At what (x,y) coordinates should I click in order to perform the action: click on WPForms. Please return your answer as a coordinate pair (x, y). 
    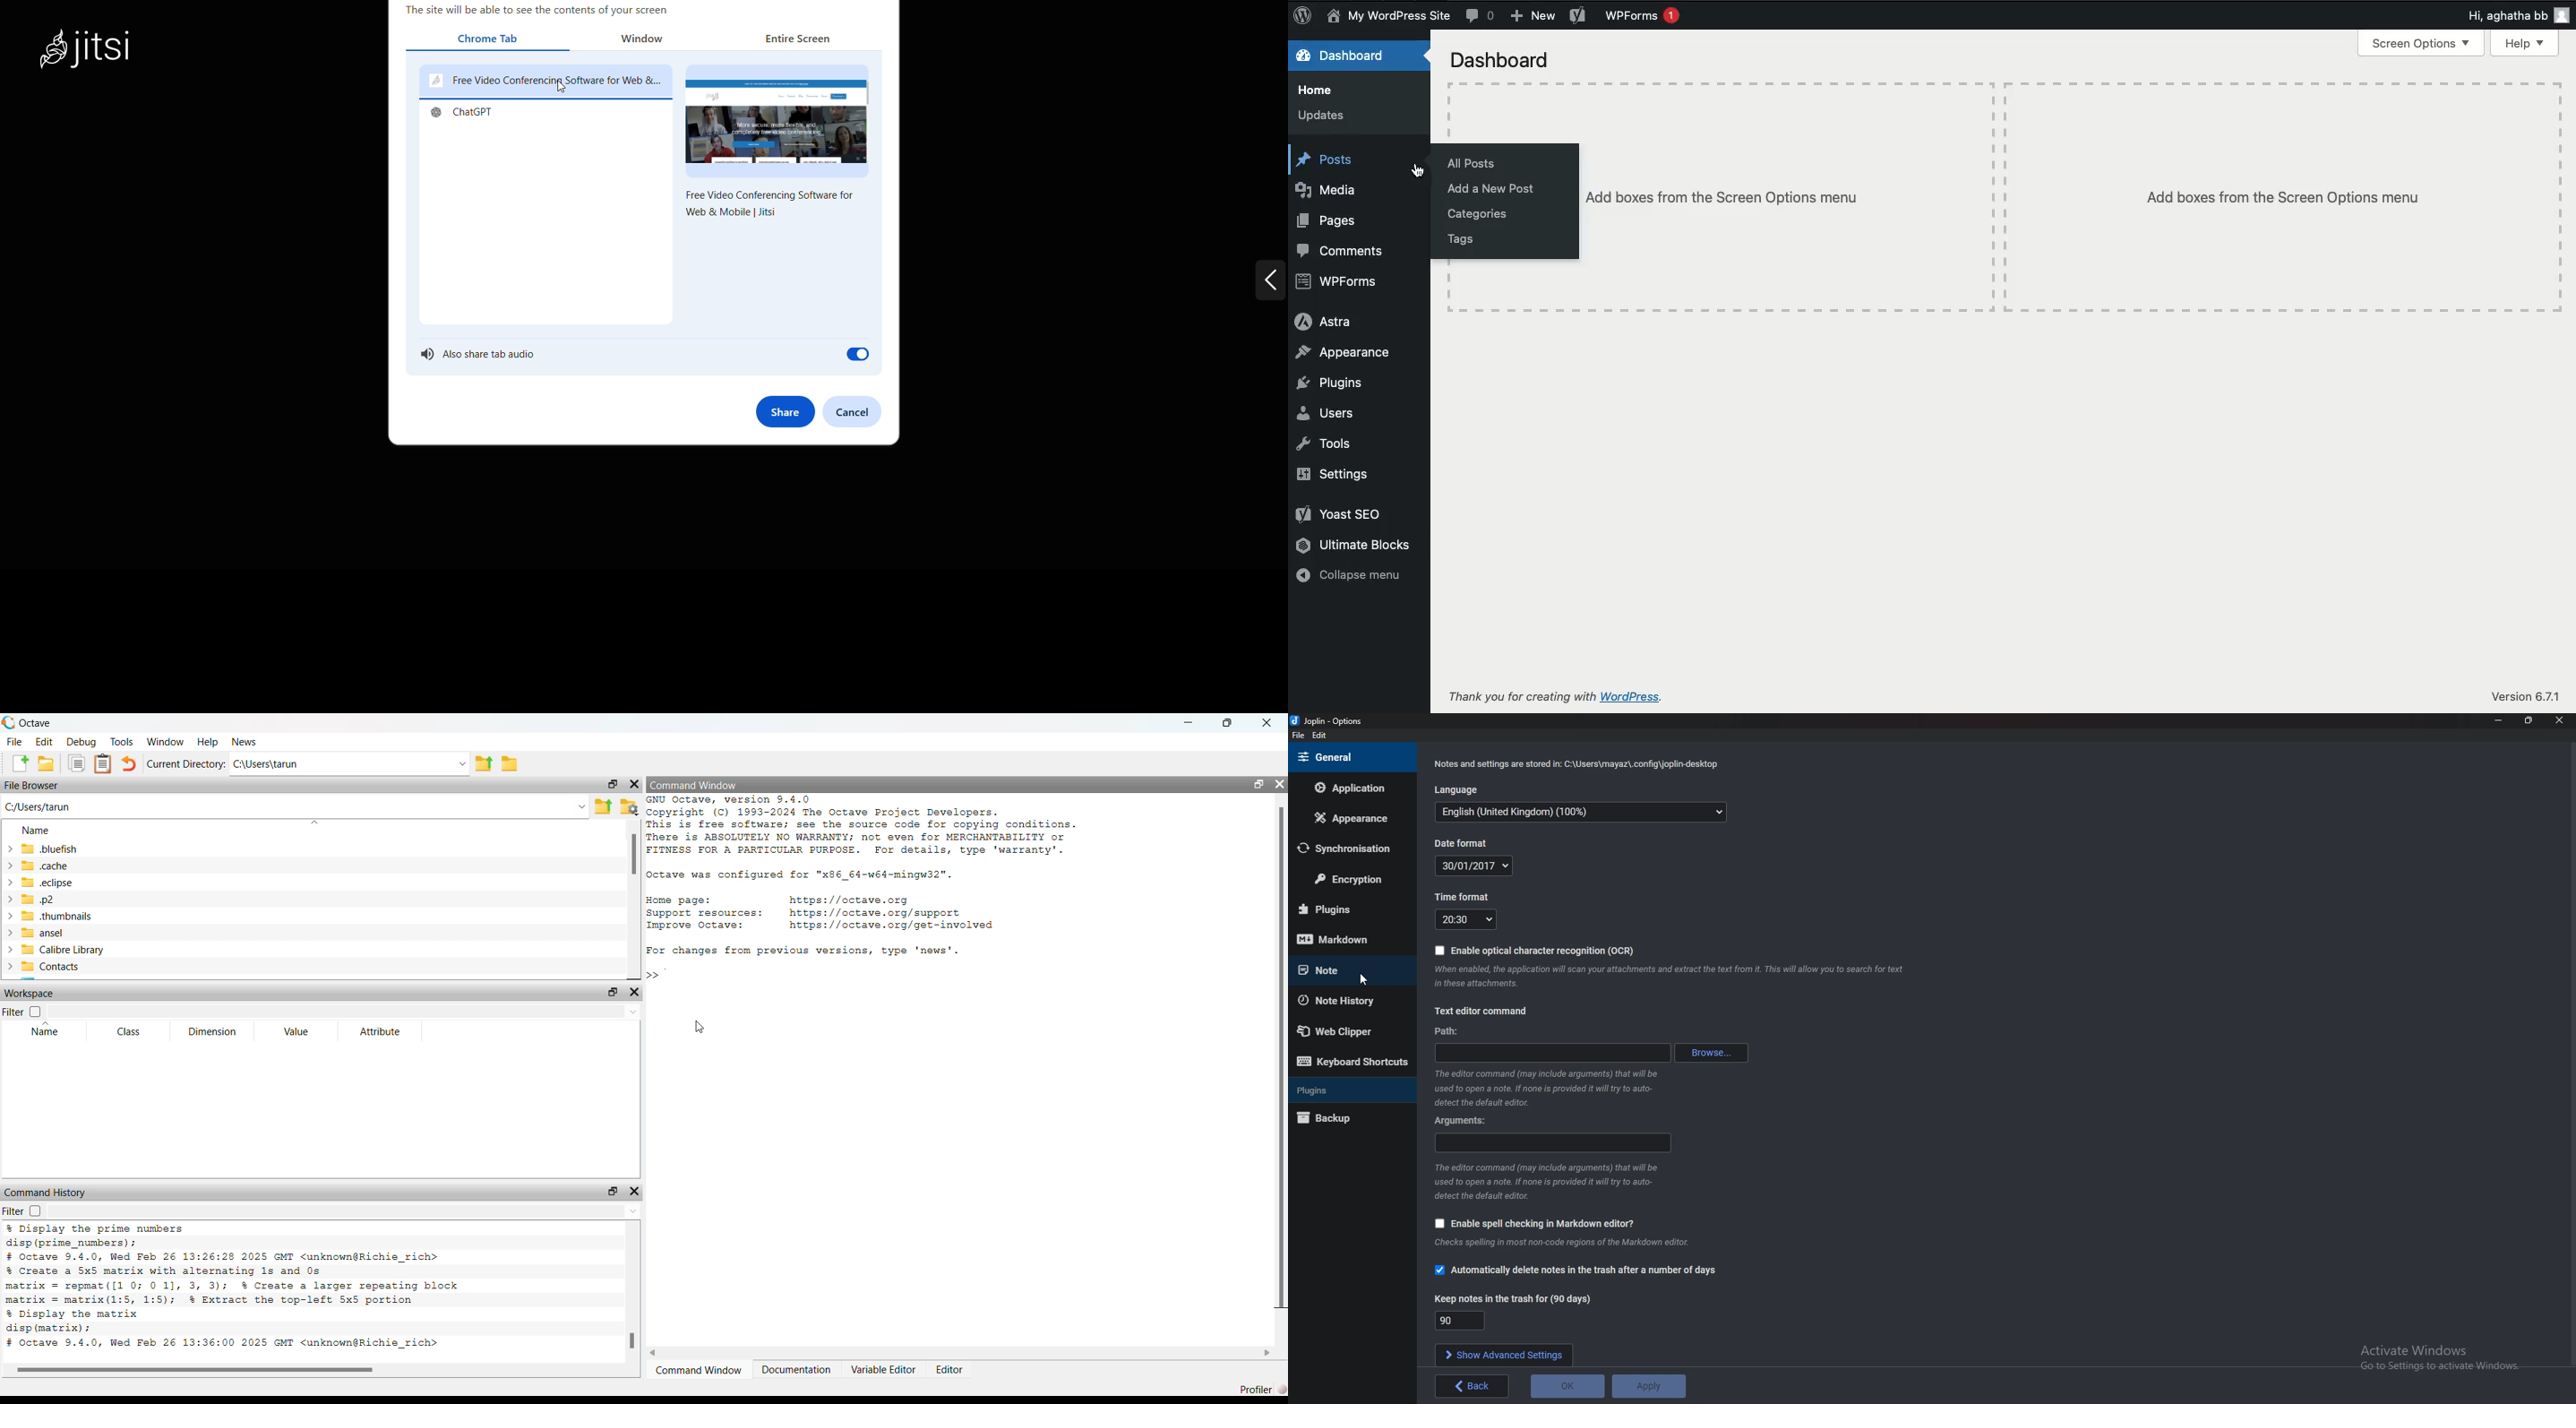
    Looking at the image, I should click on (1340, 282).